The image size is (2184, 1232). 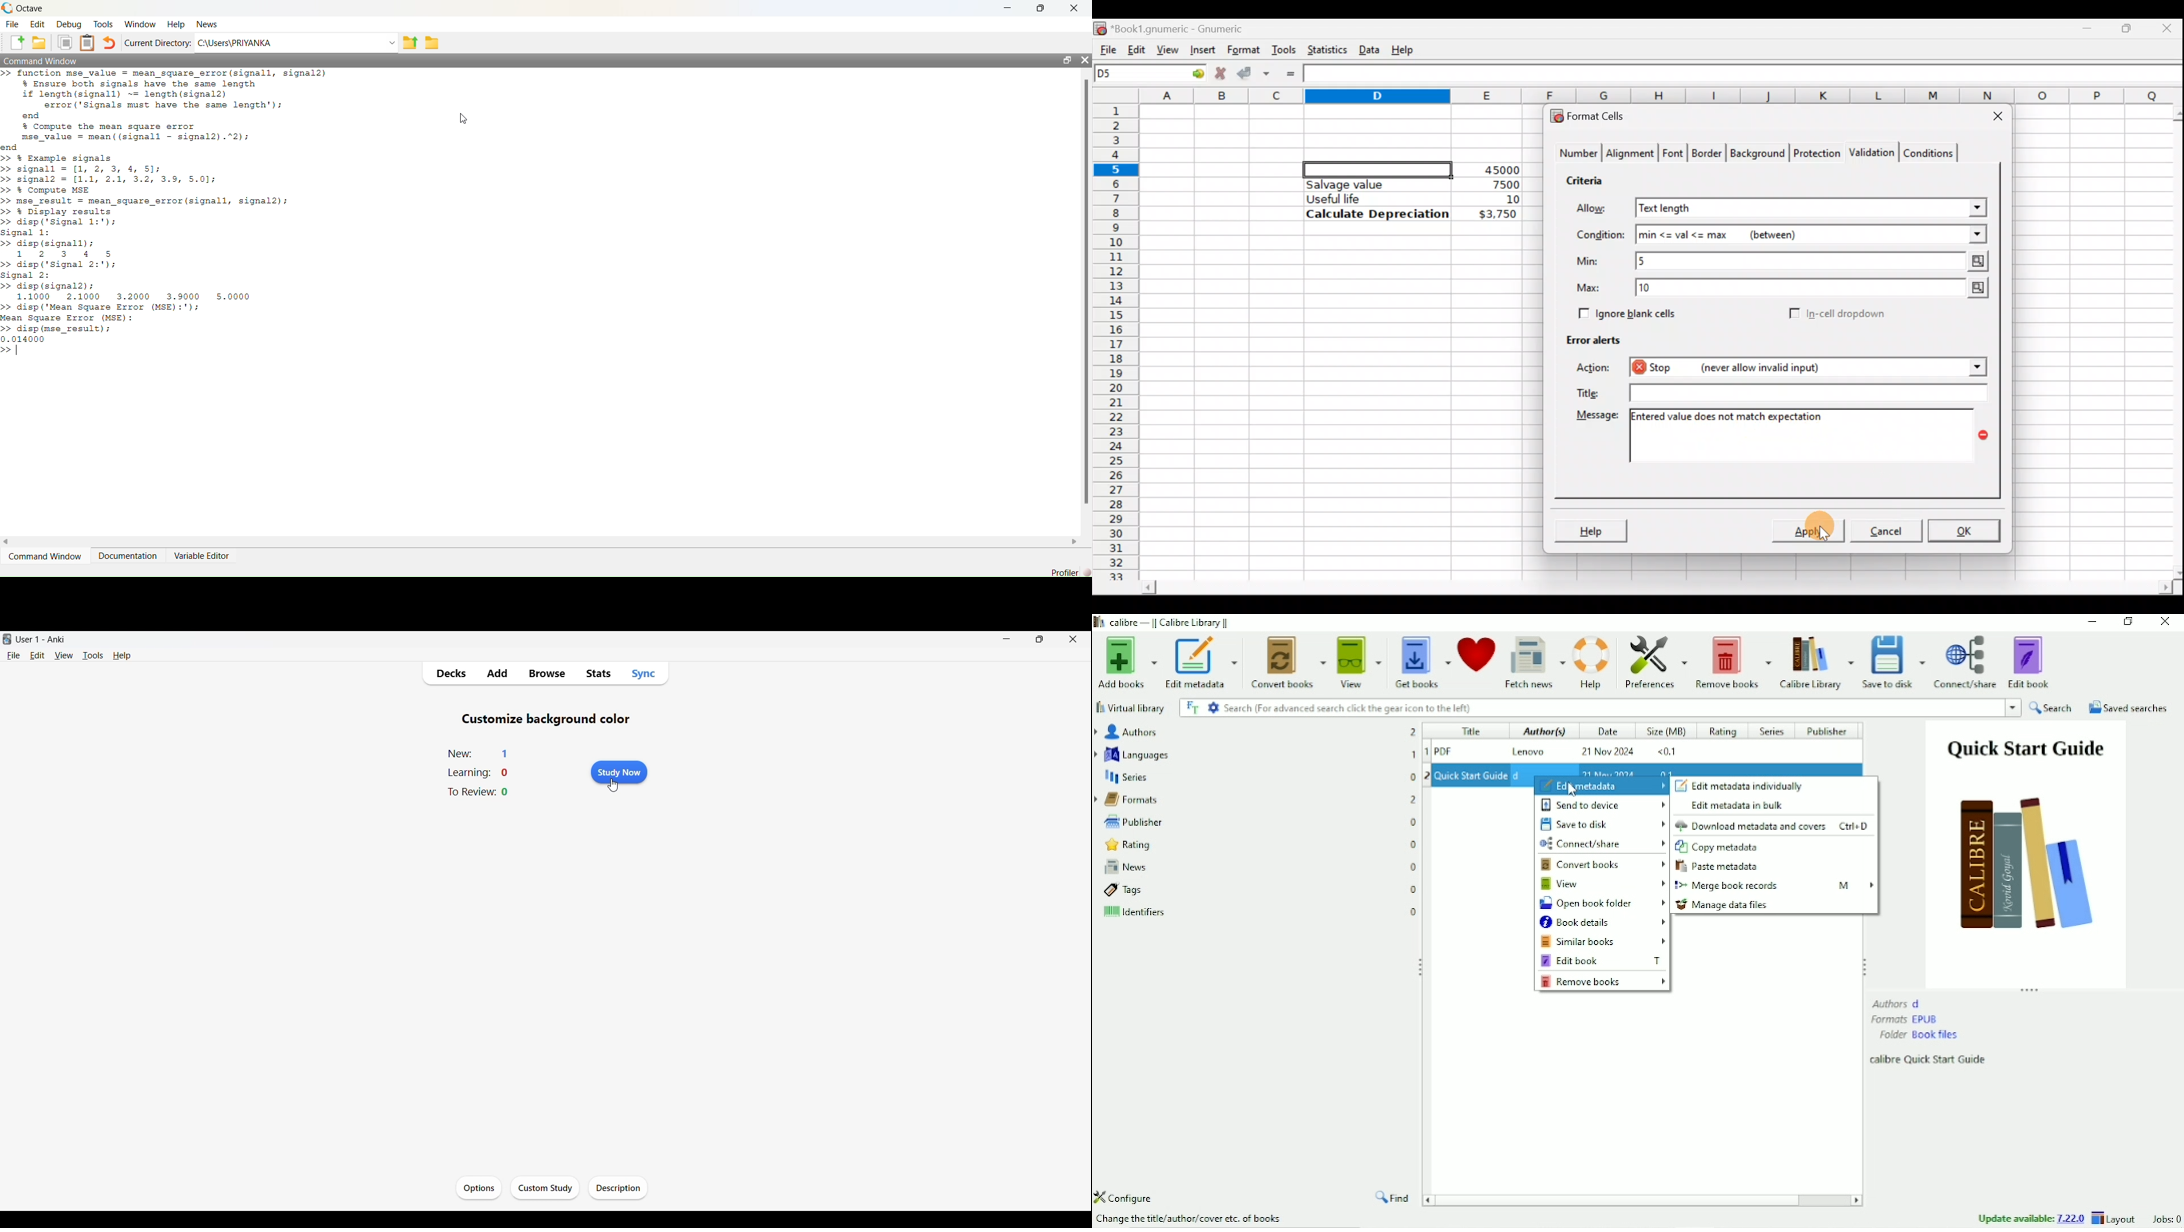 What do you see at coordinates (1588, 338) in the screenshot?
I see `Error alerts` at bounding box center [1588, 338].